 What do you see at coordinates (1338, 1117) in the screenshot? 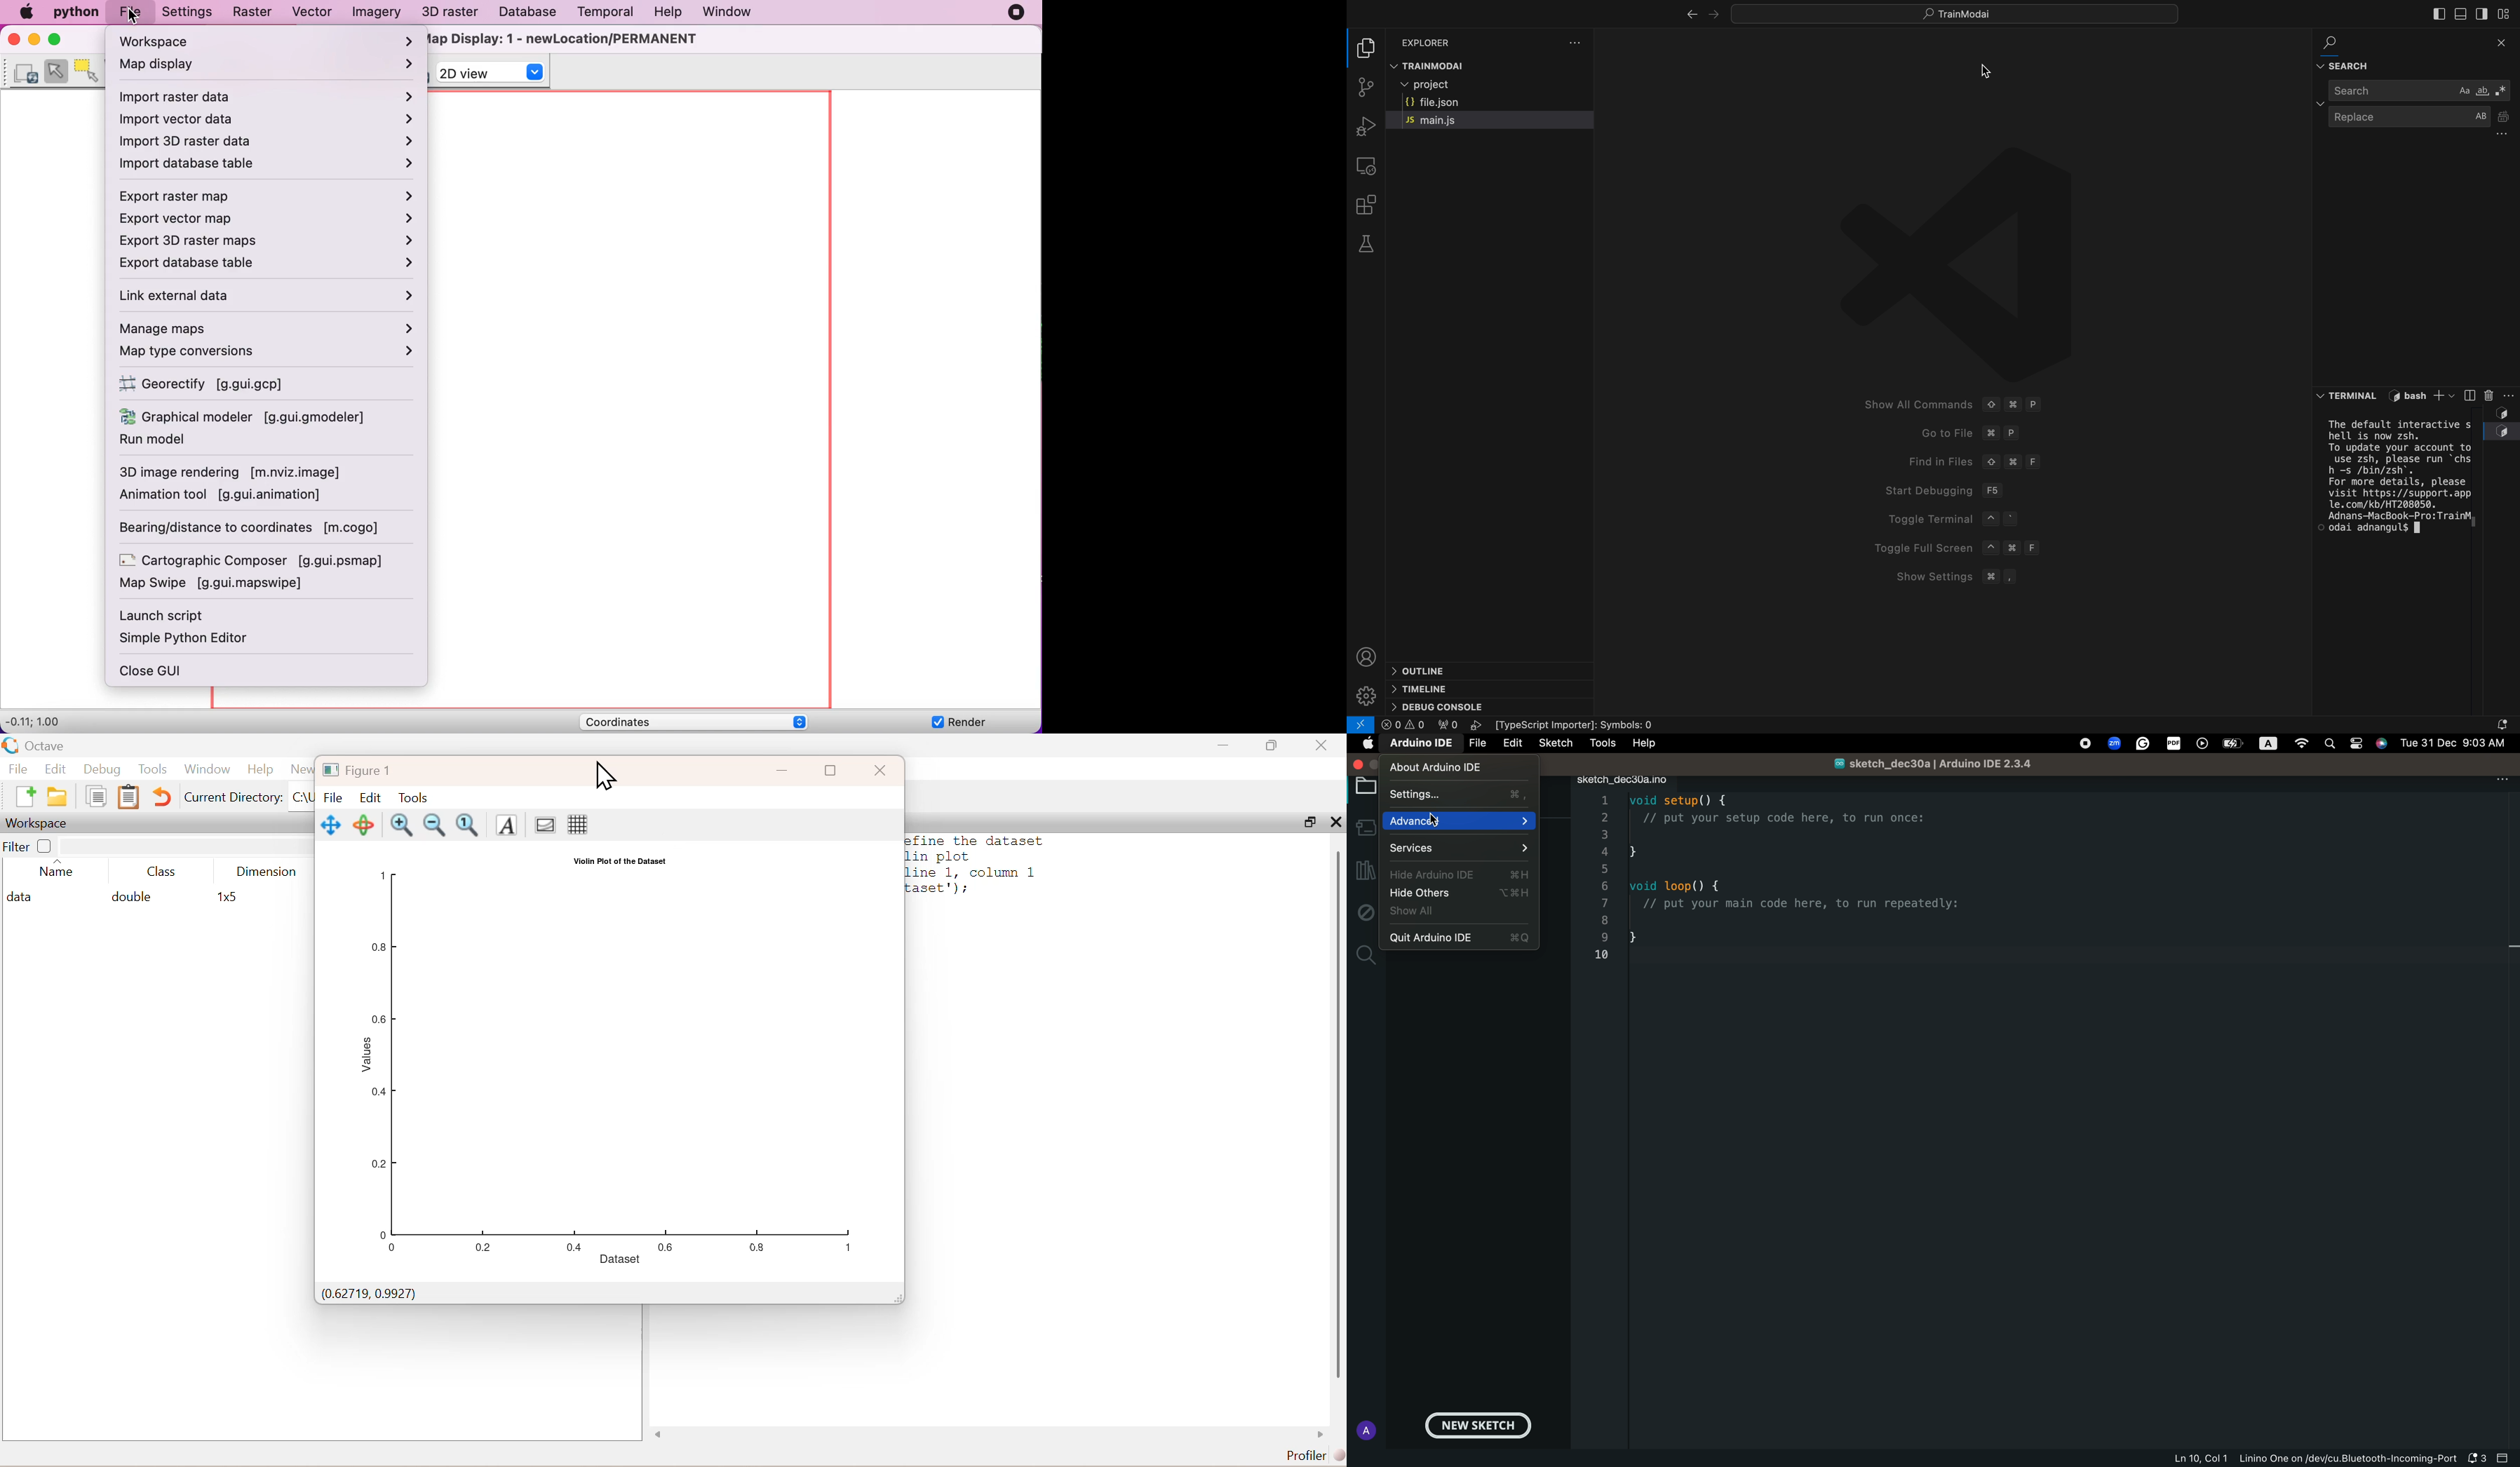
I see `scroll bar` at bounding box center [1338, 1117].